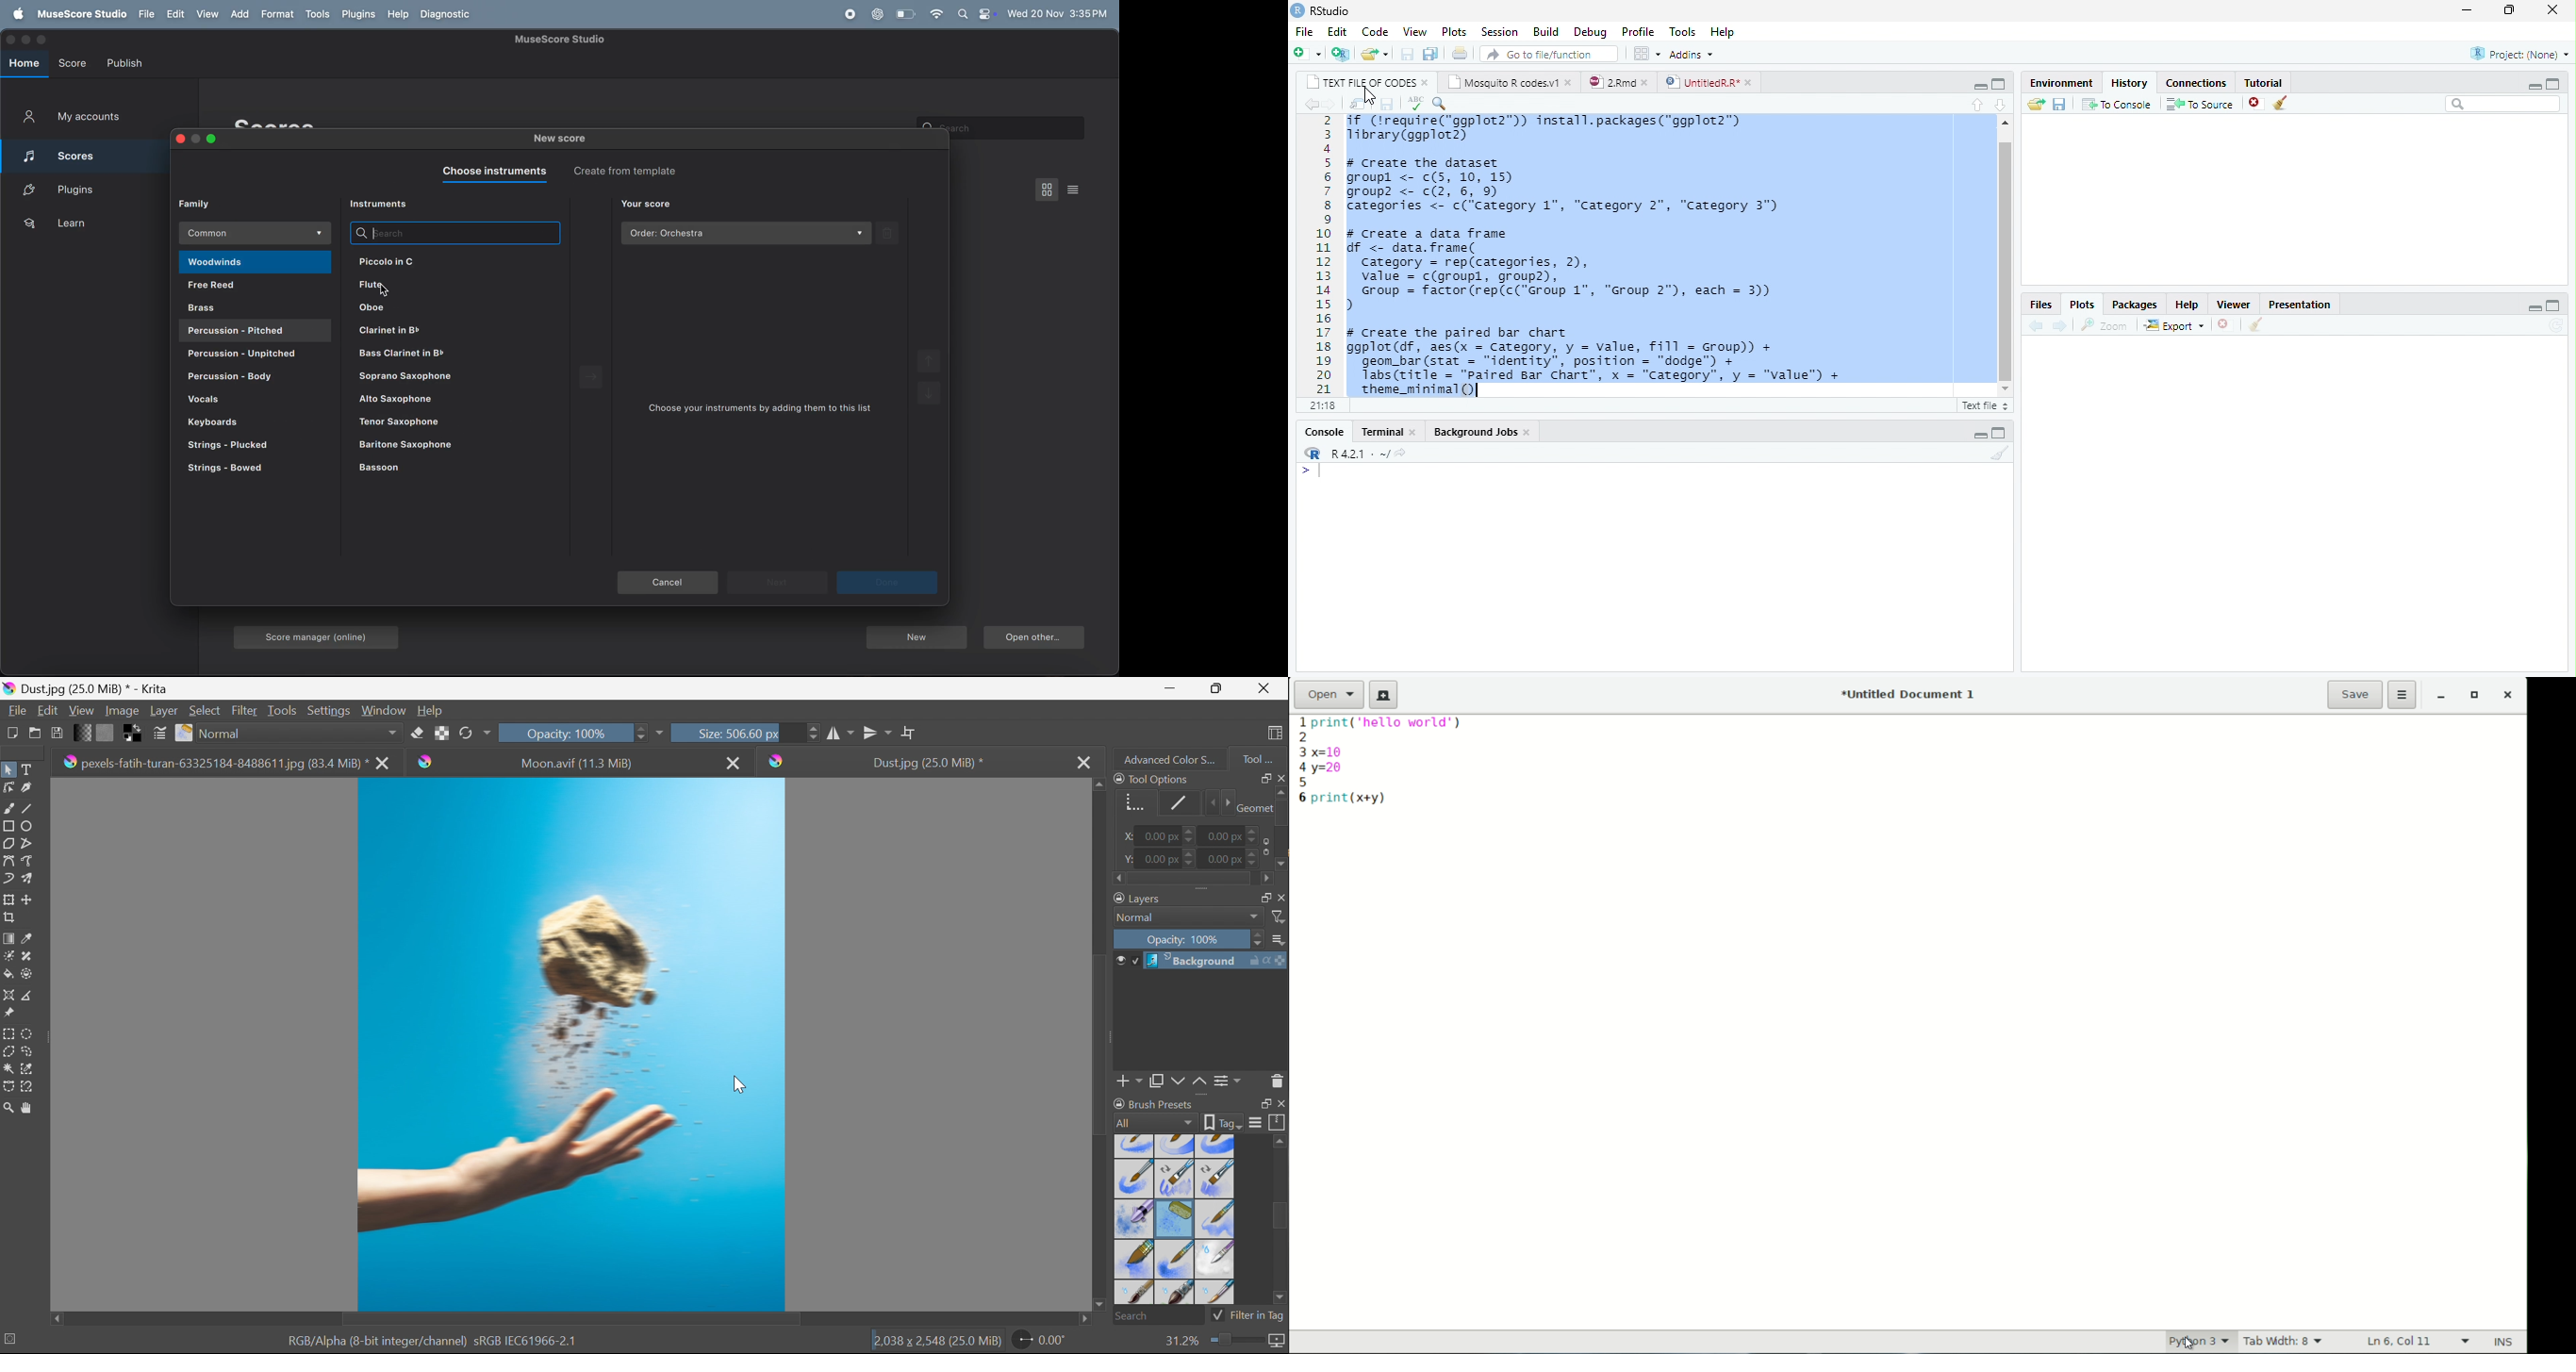  What do you see at coordinates (2273, 83) in the screenshot?
I see `tutorial` at bounding box center [2273, 83].